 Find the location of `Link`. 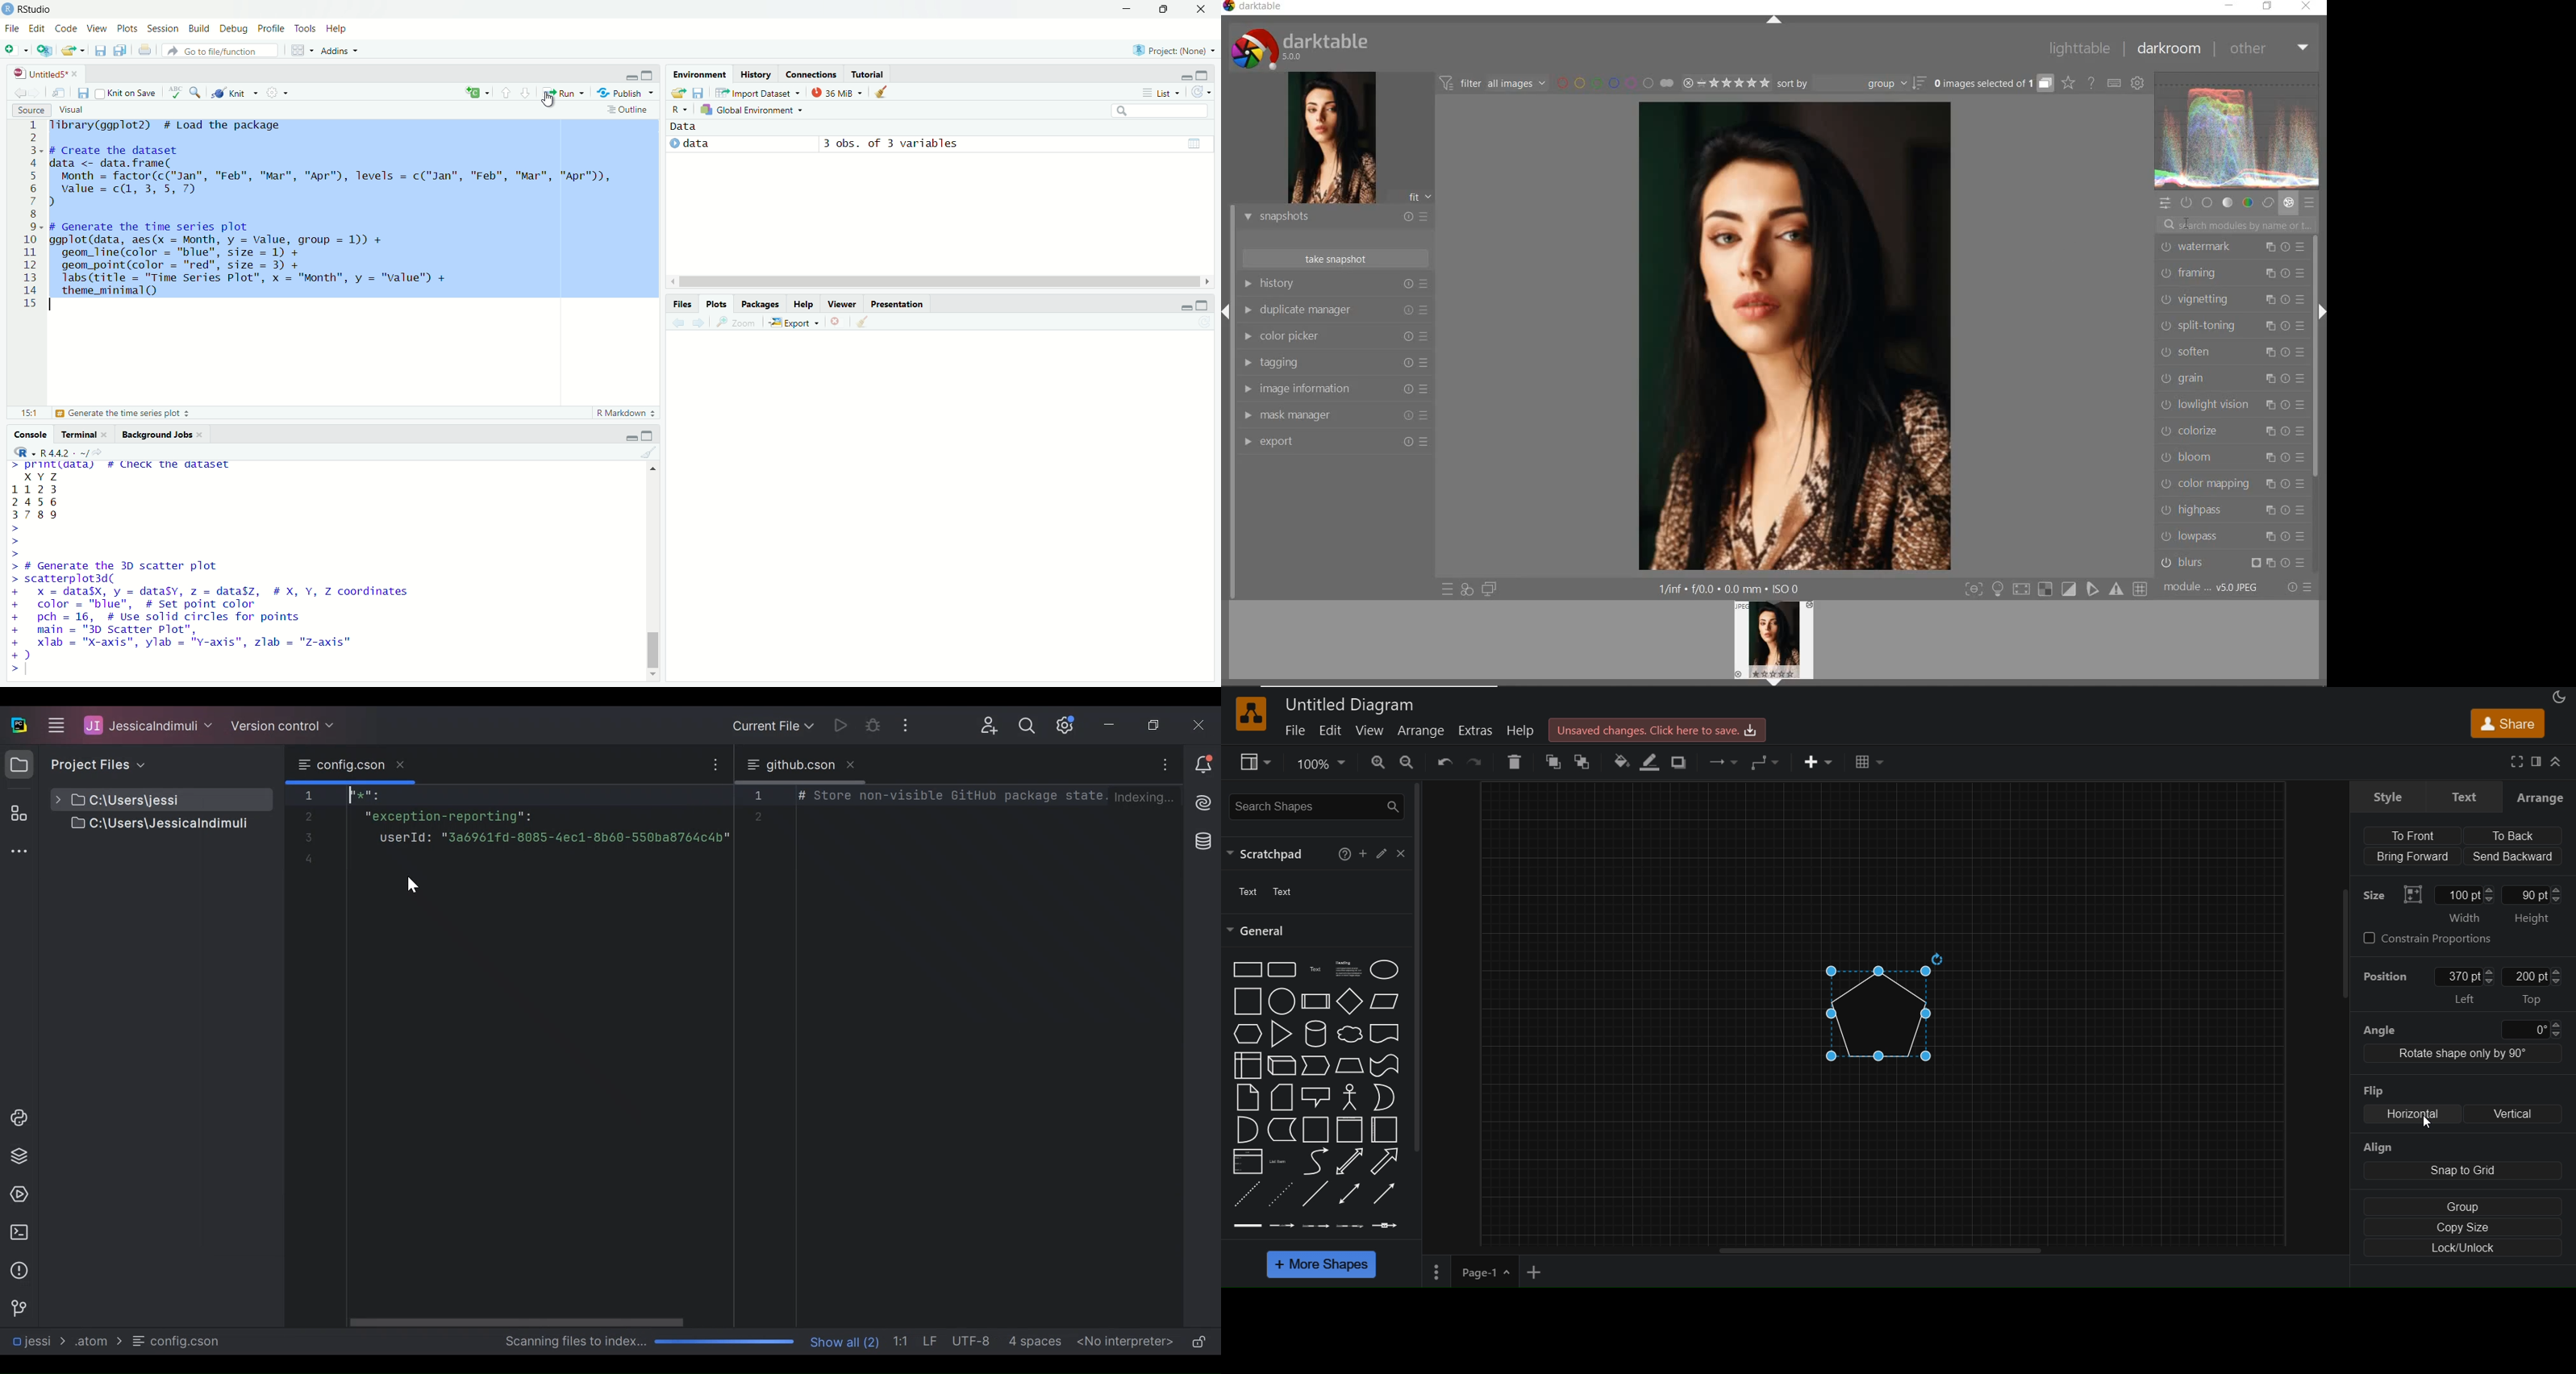

Link is located at coordinates (1248, 1226).